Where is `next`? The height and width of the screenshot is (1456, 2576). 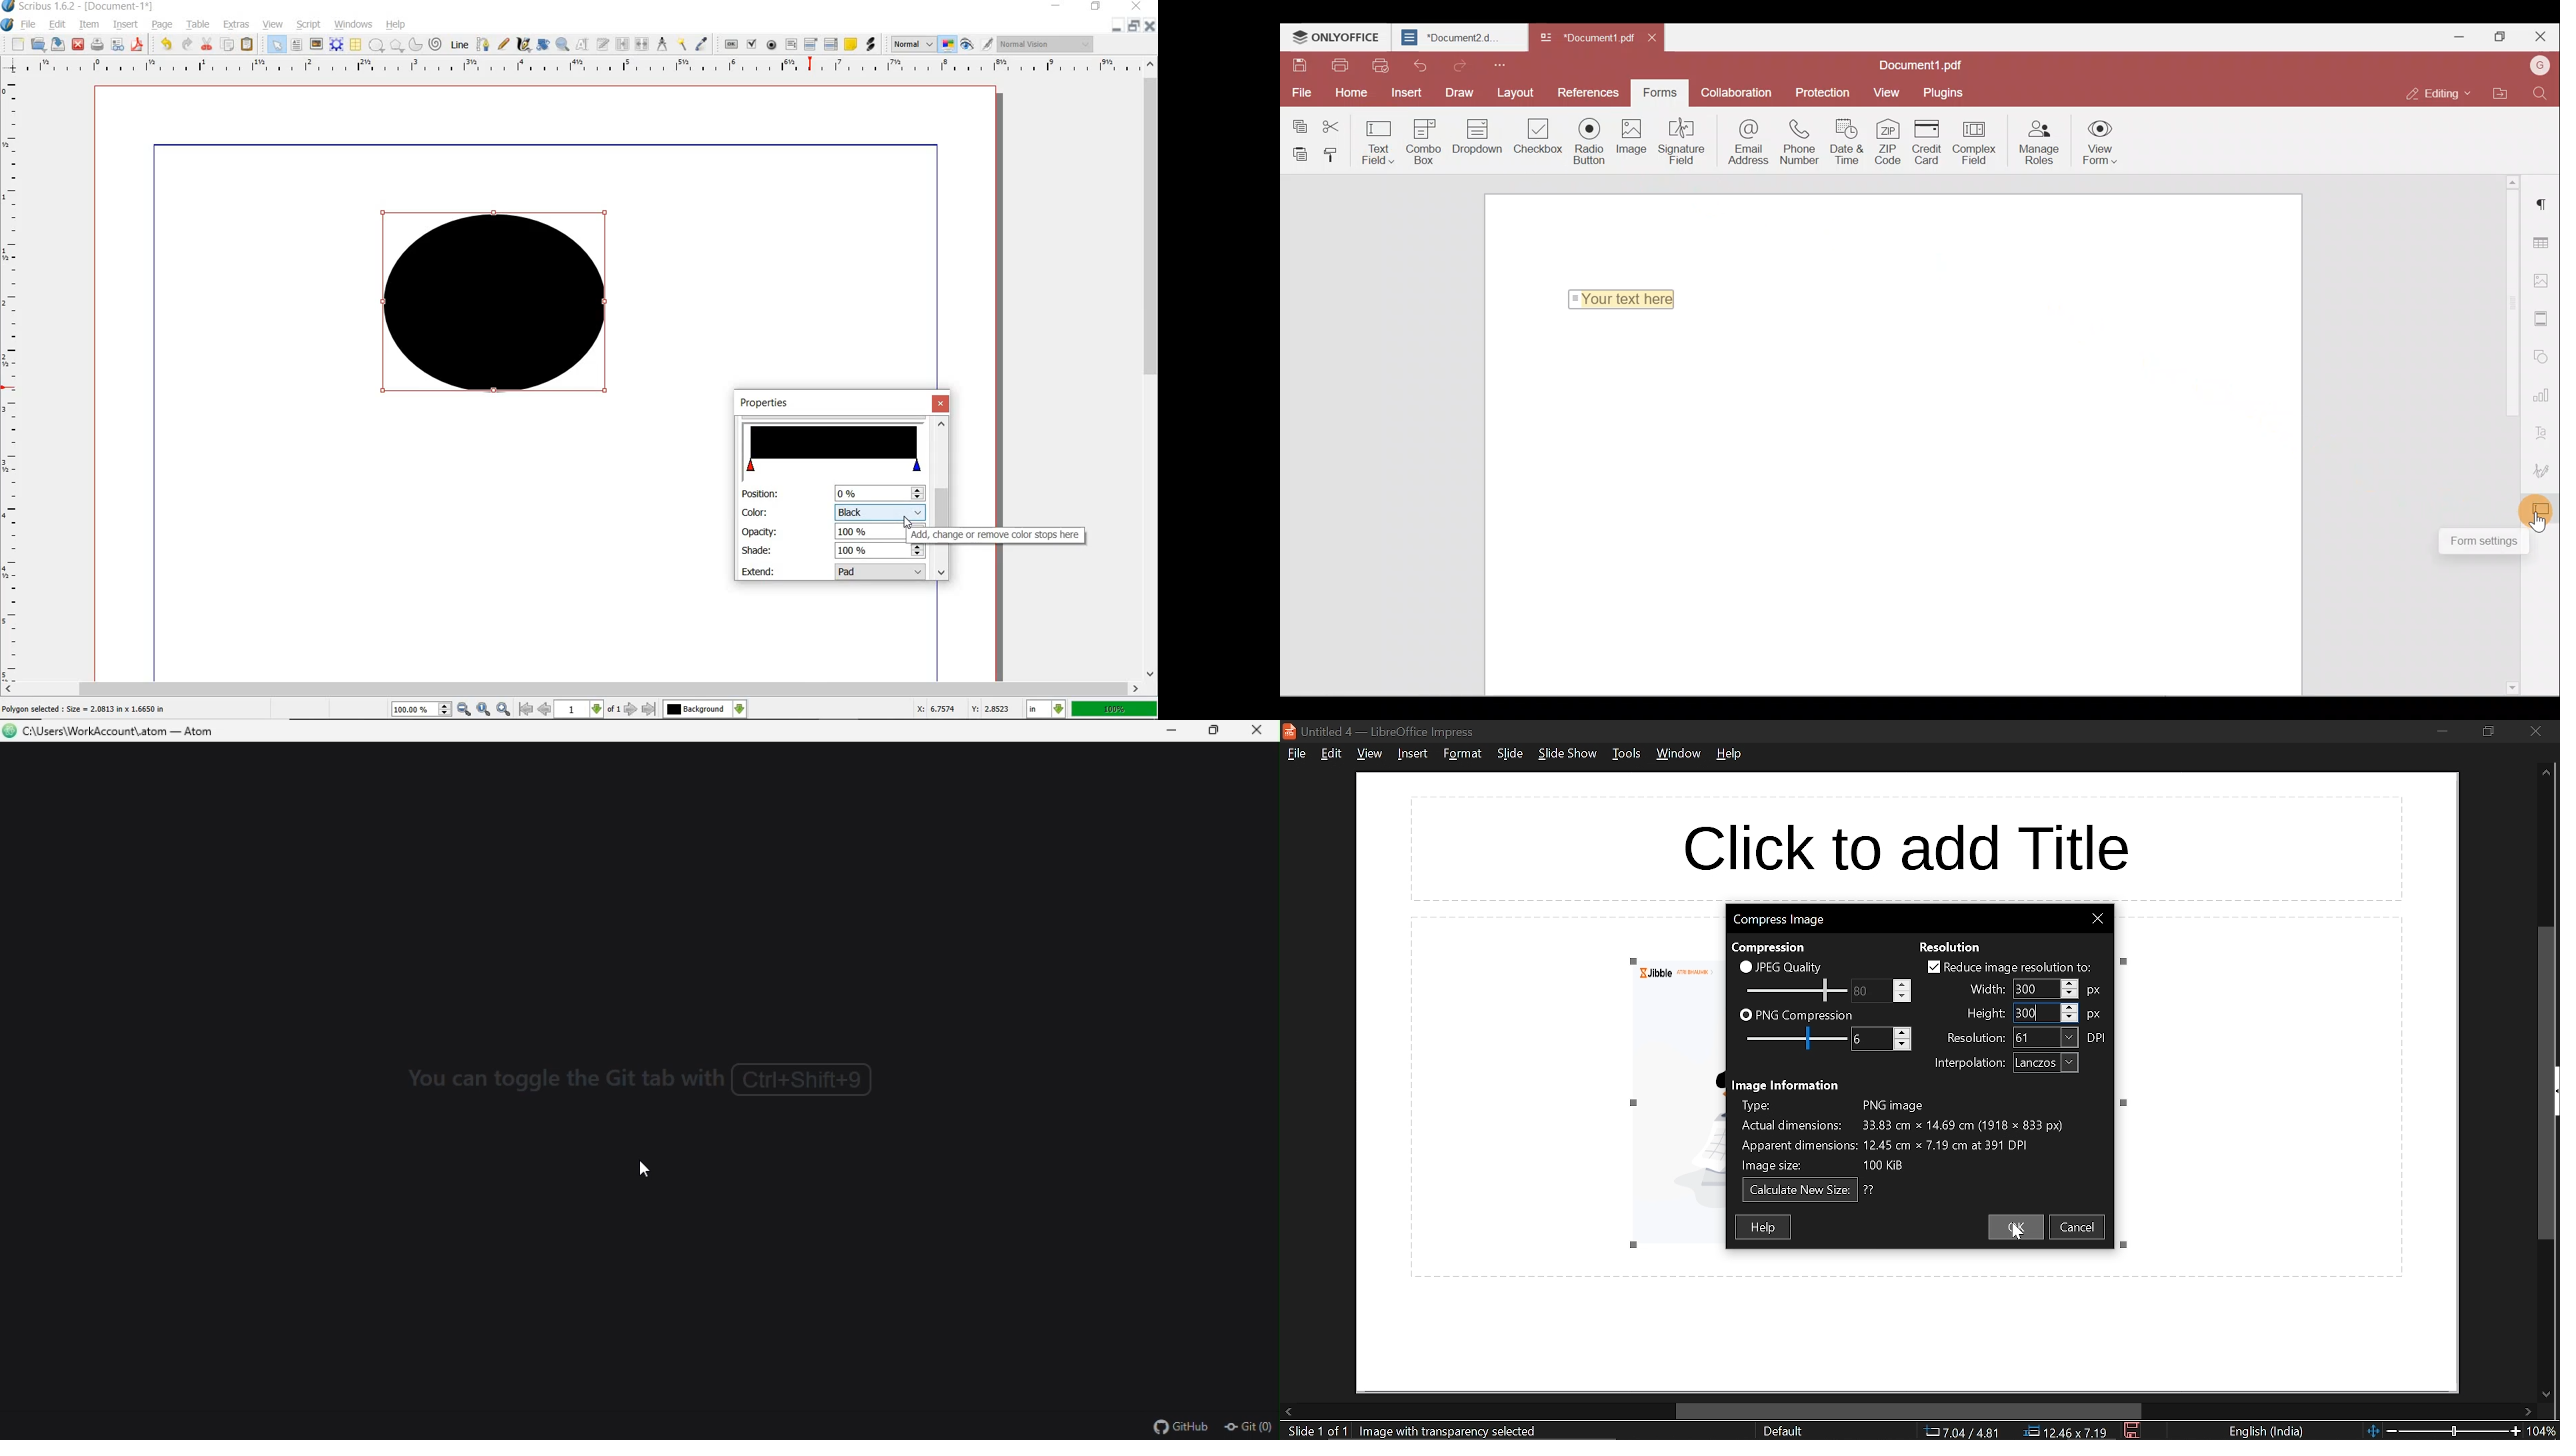 next is located at coordinates (631, 709).